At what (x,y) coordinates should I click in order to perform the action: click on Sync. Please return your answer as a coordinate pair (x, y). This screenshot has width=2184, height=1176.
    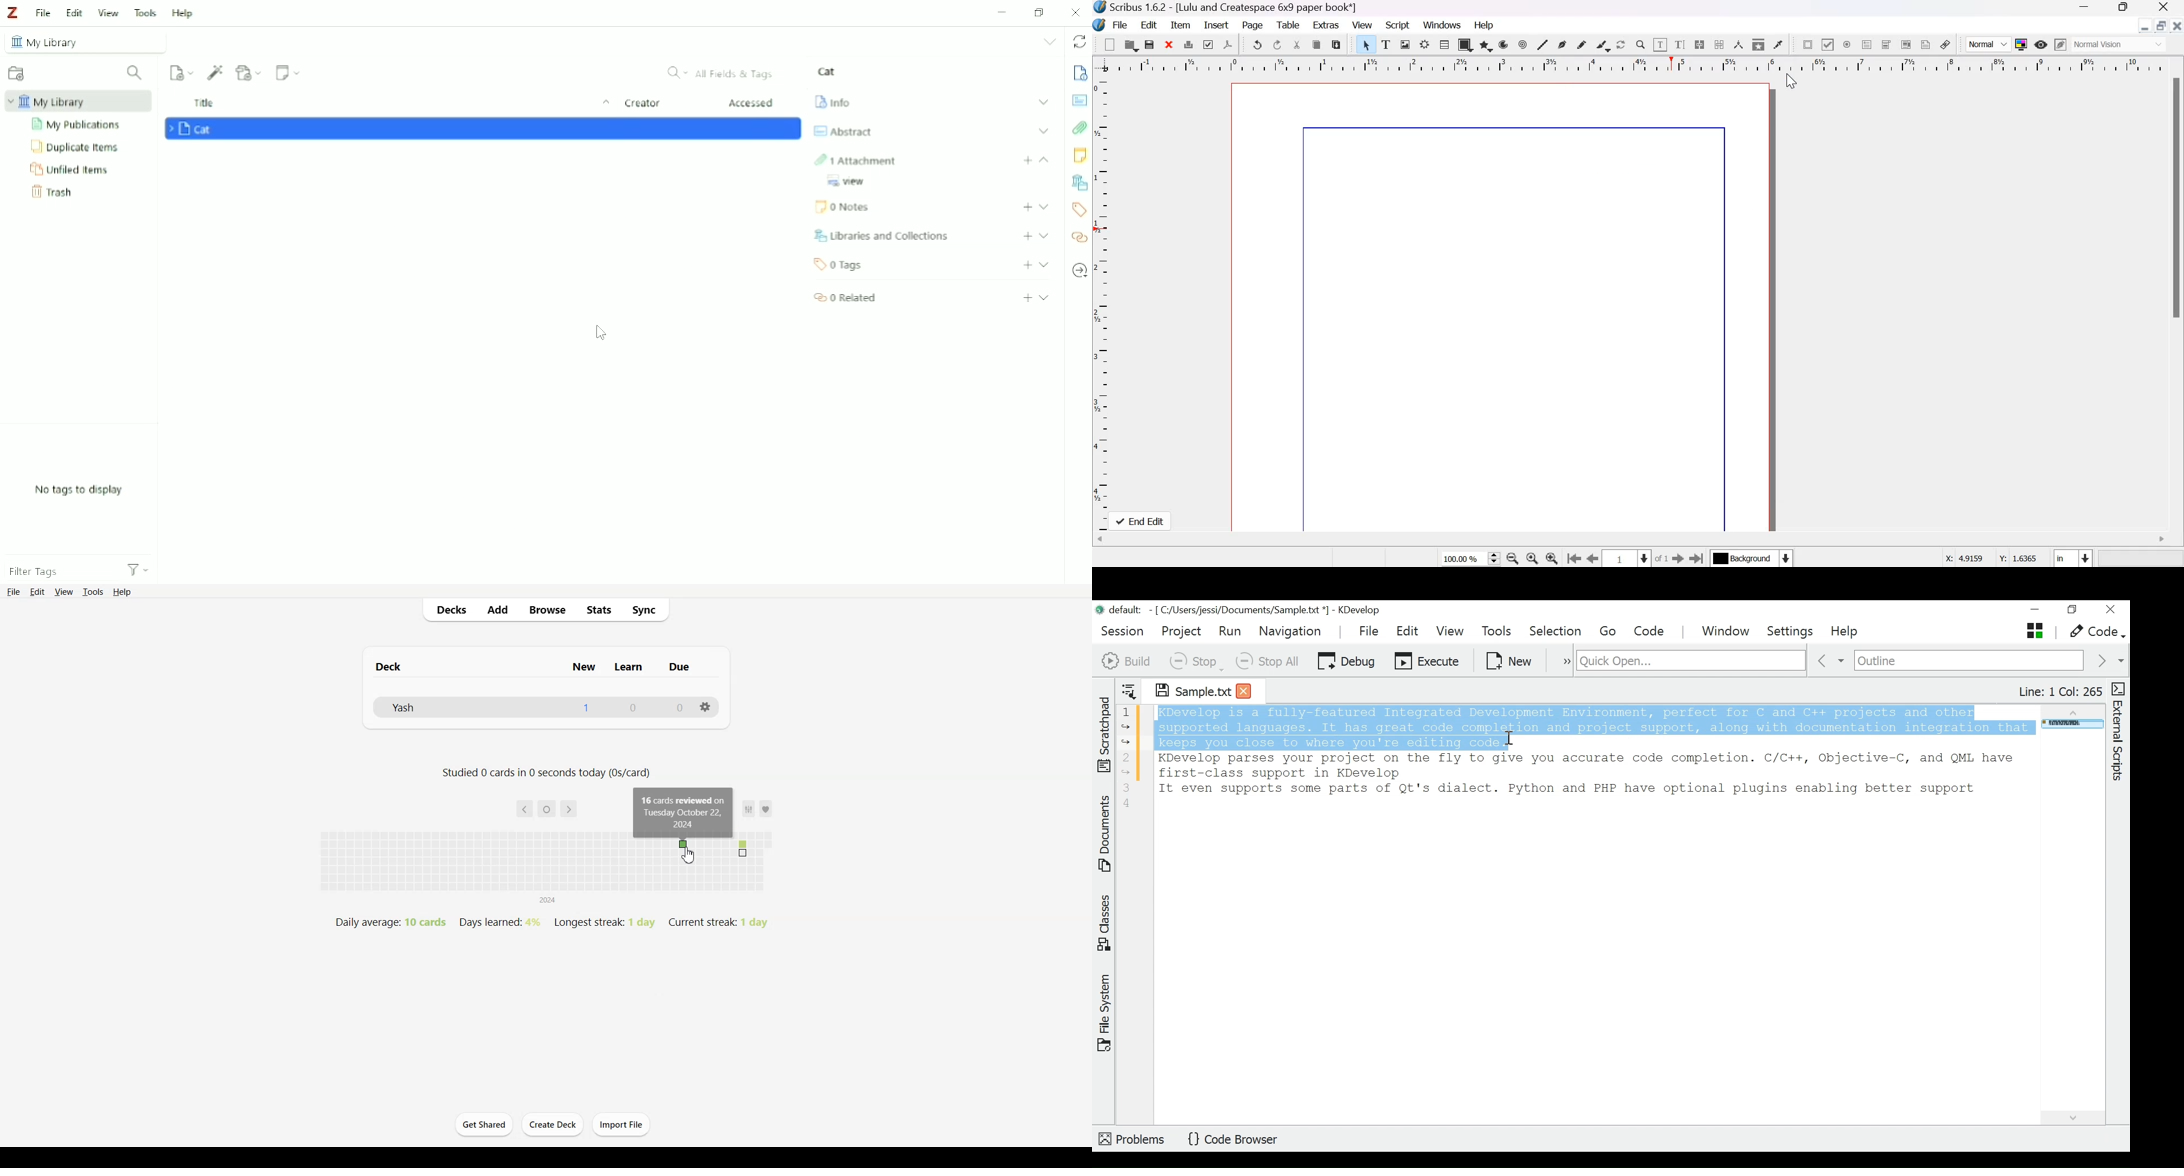
    Looking at the image, I should click on (650, 610).